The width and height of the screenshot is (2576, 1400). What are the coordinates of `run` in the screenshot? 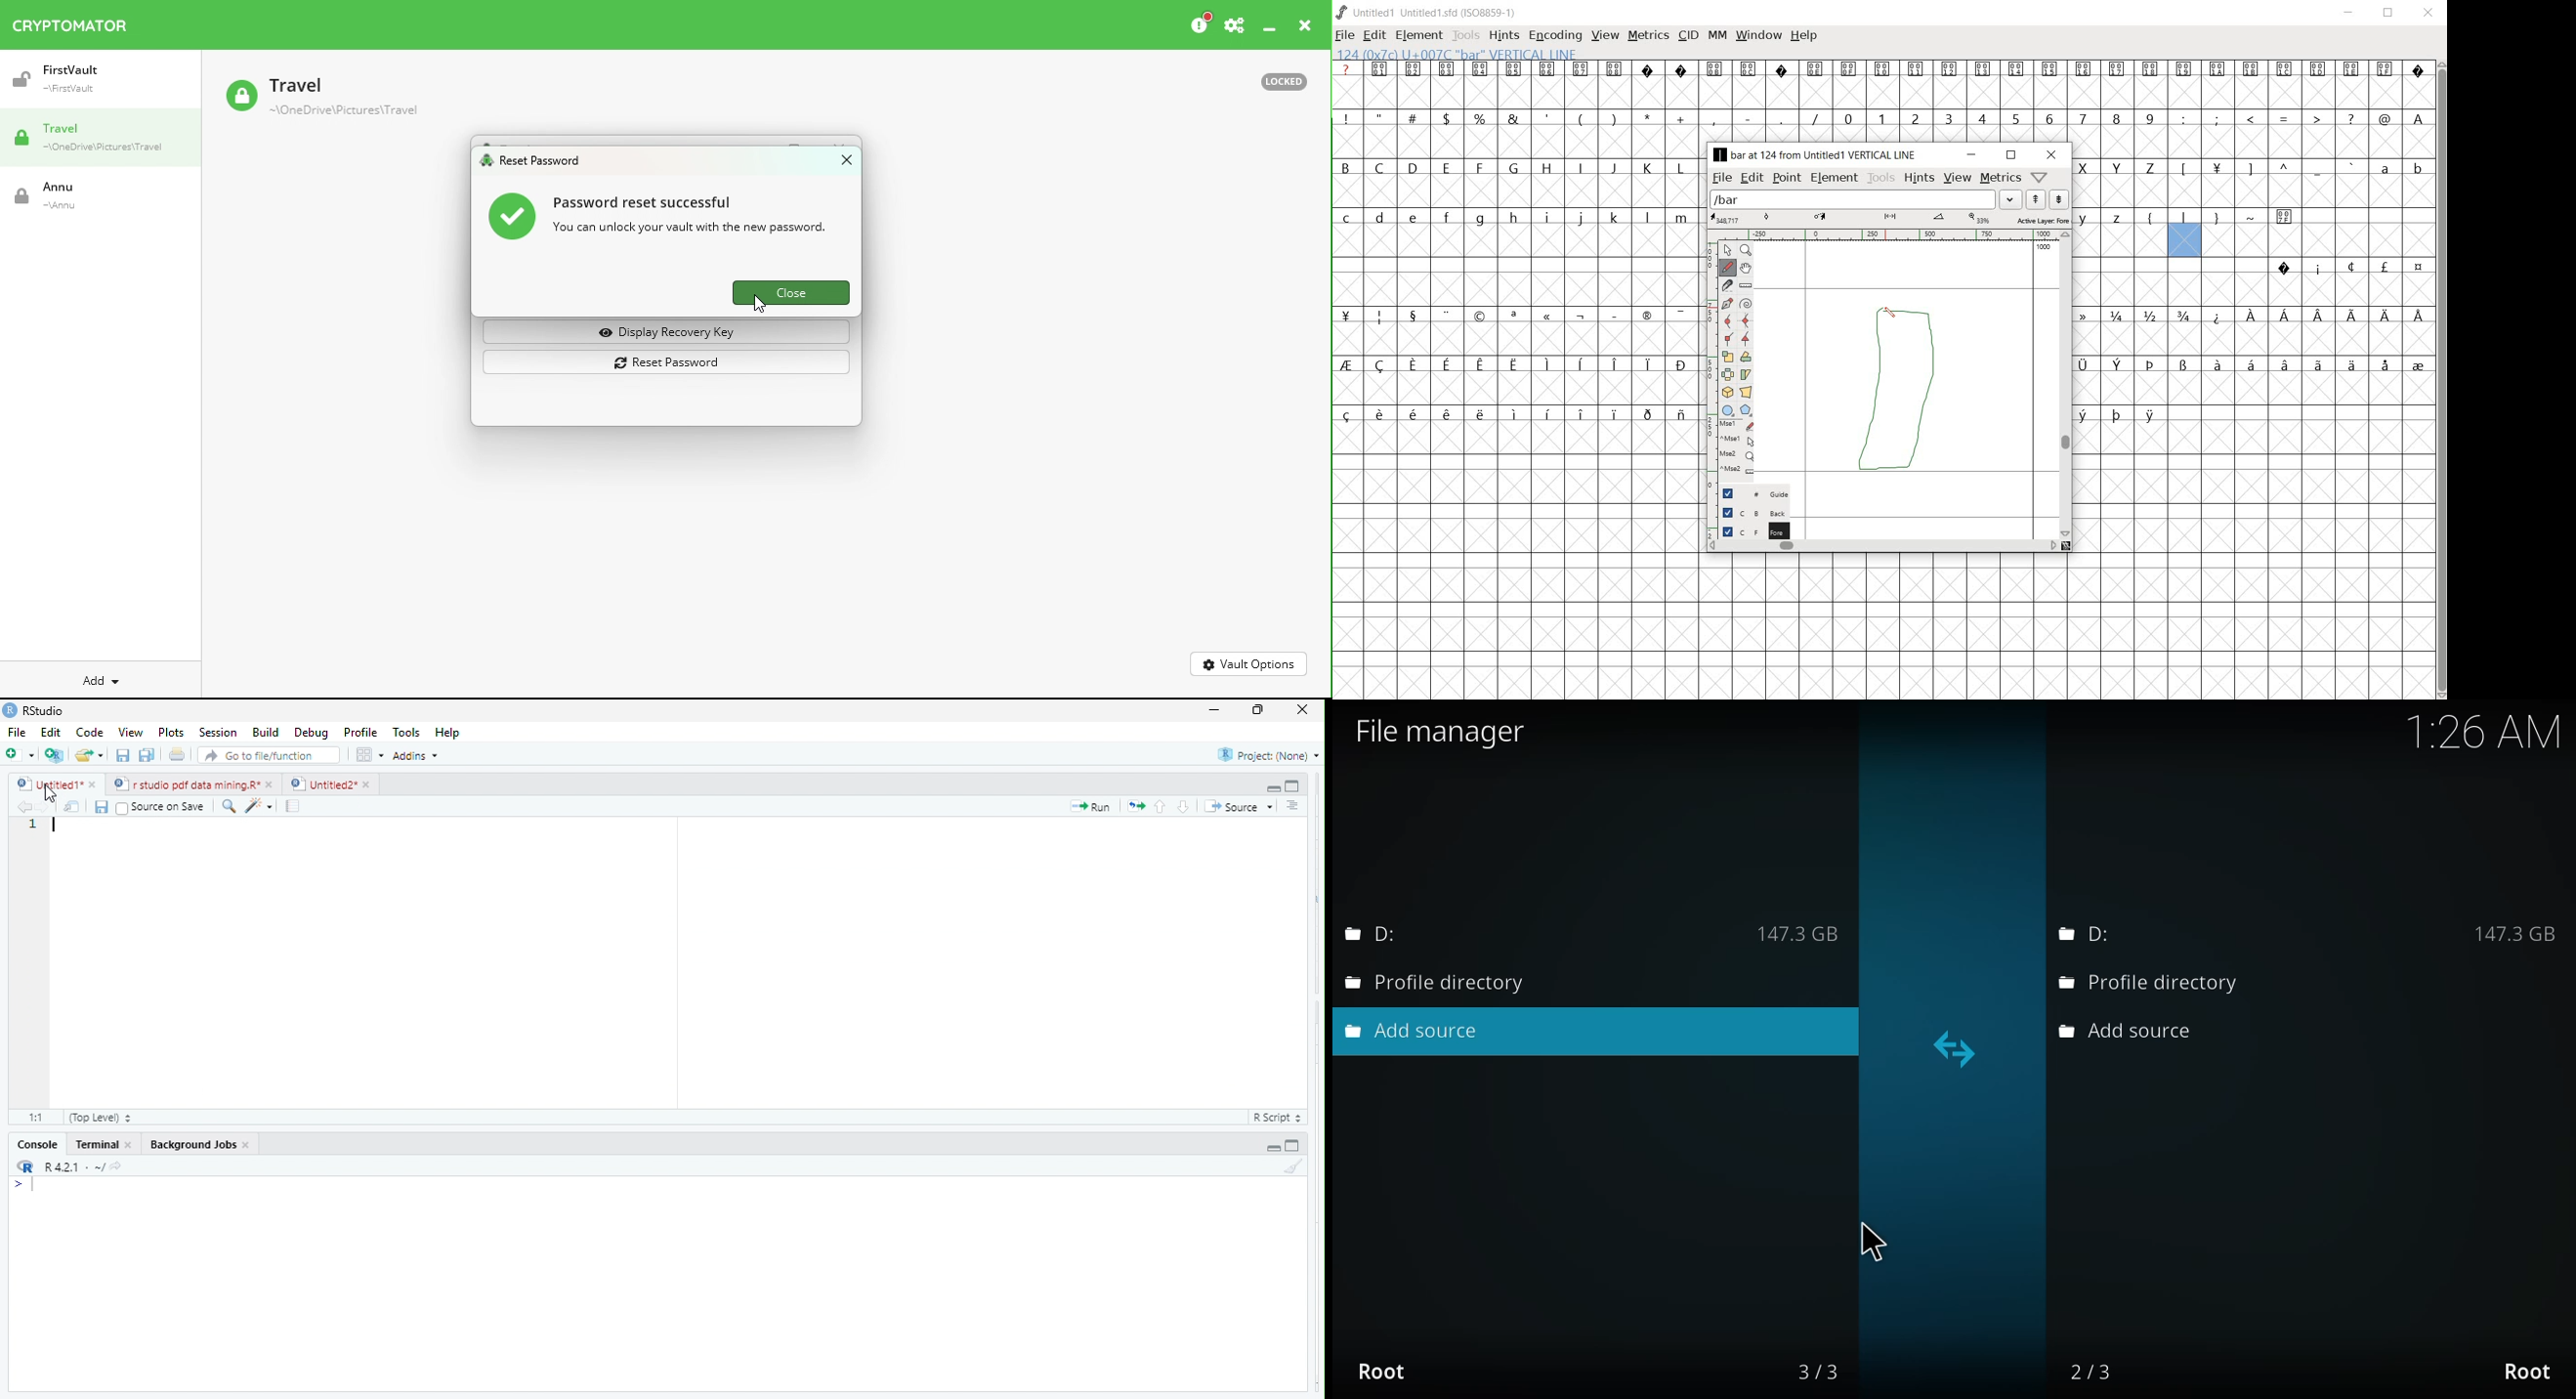 It's located at (1092, 807).